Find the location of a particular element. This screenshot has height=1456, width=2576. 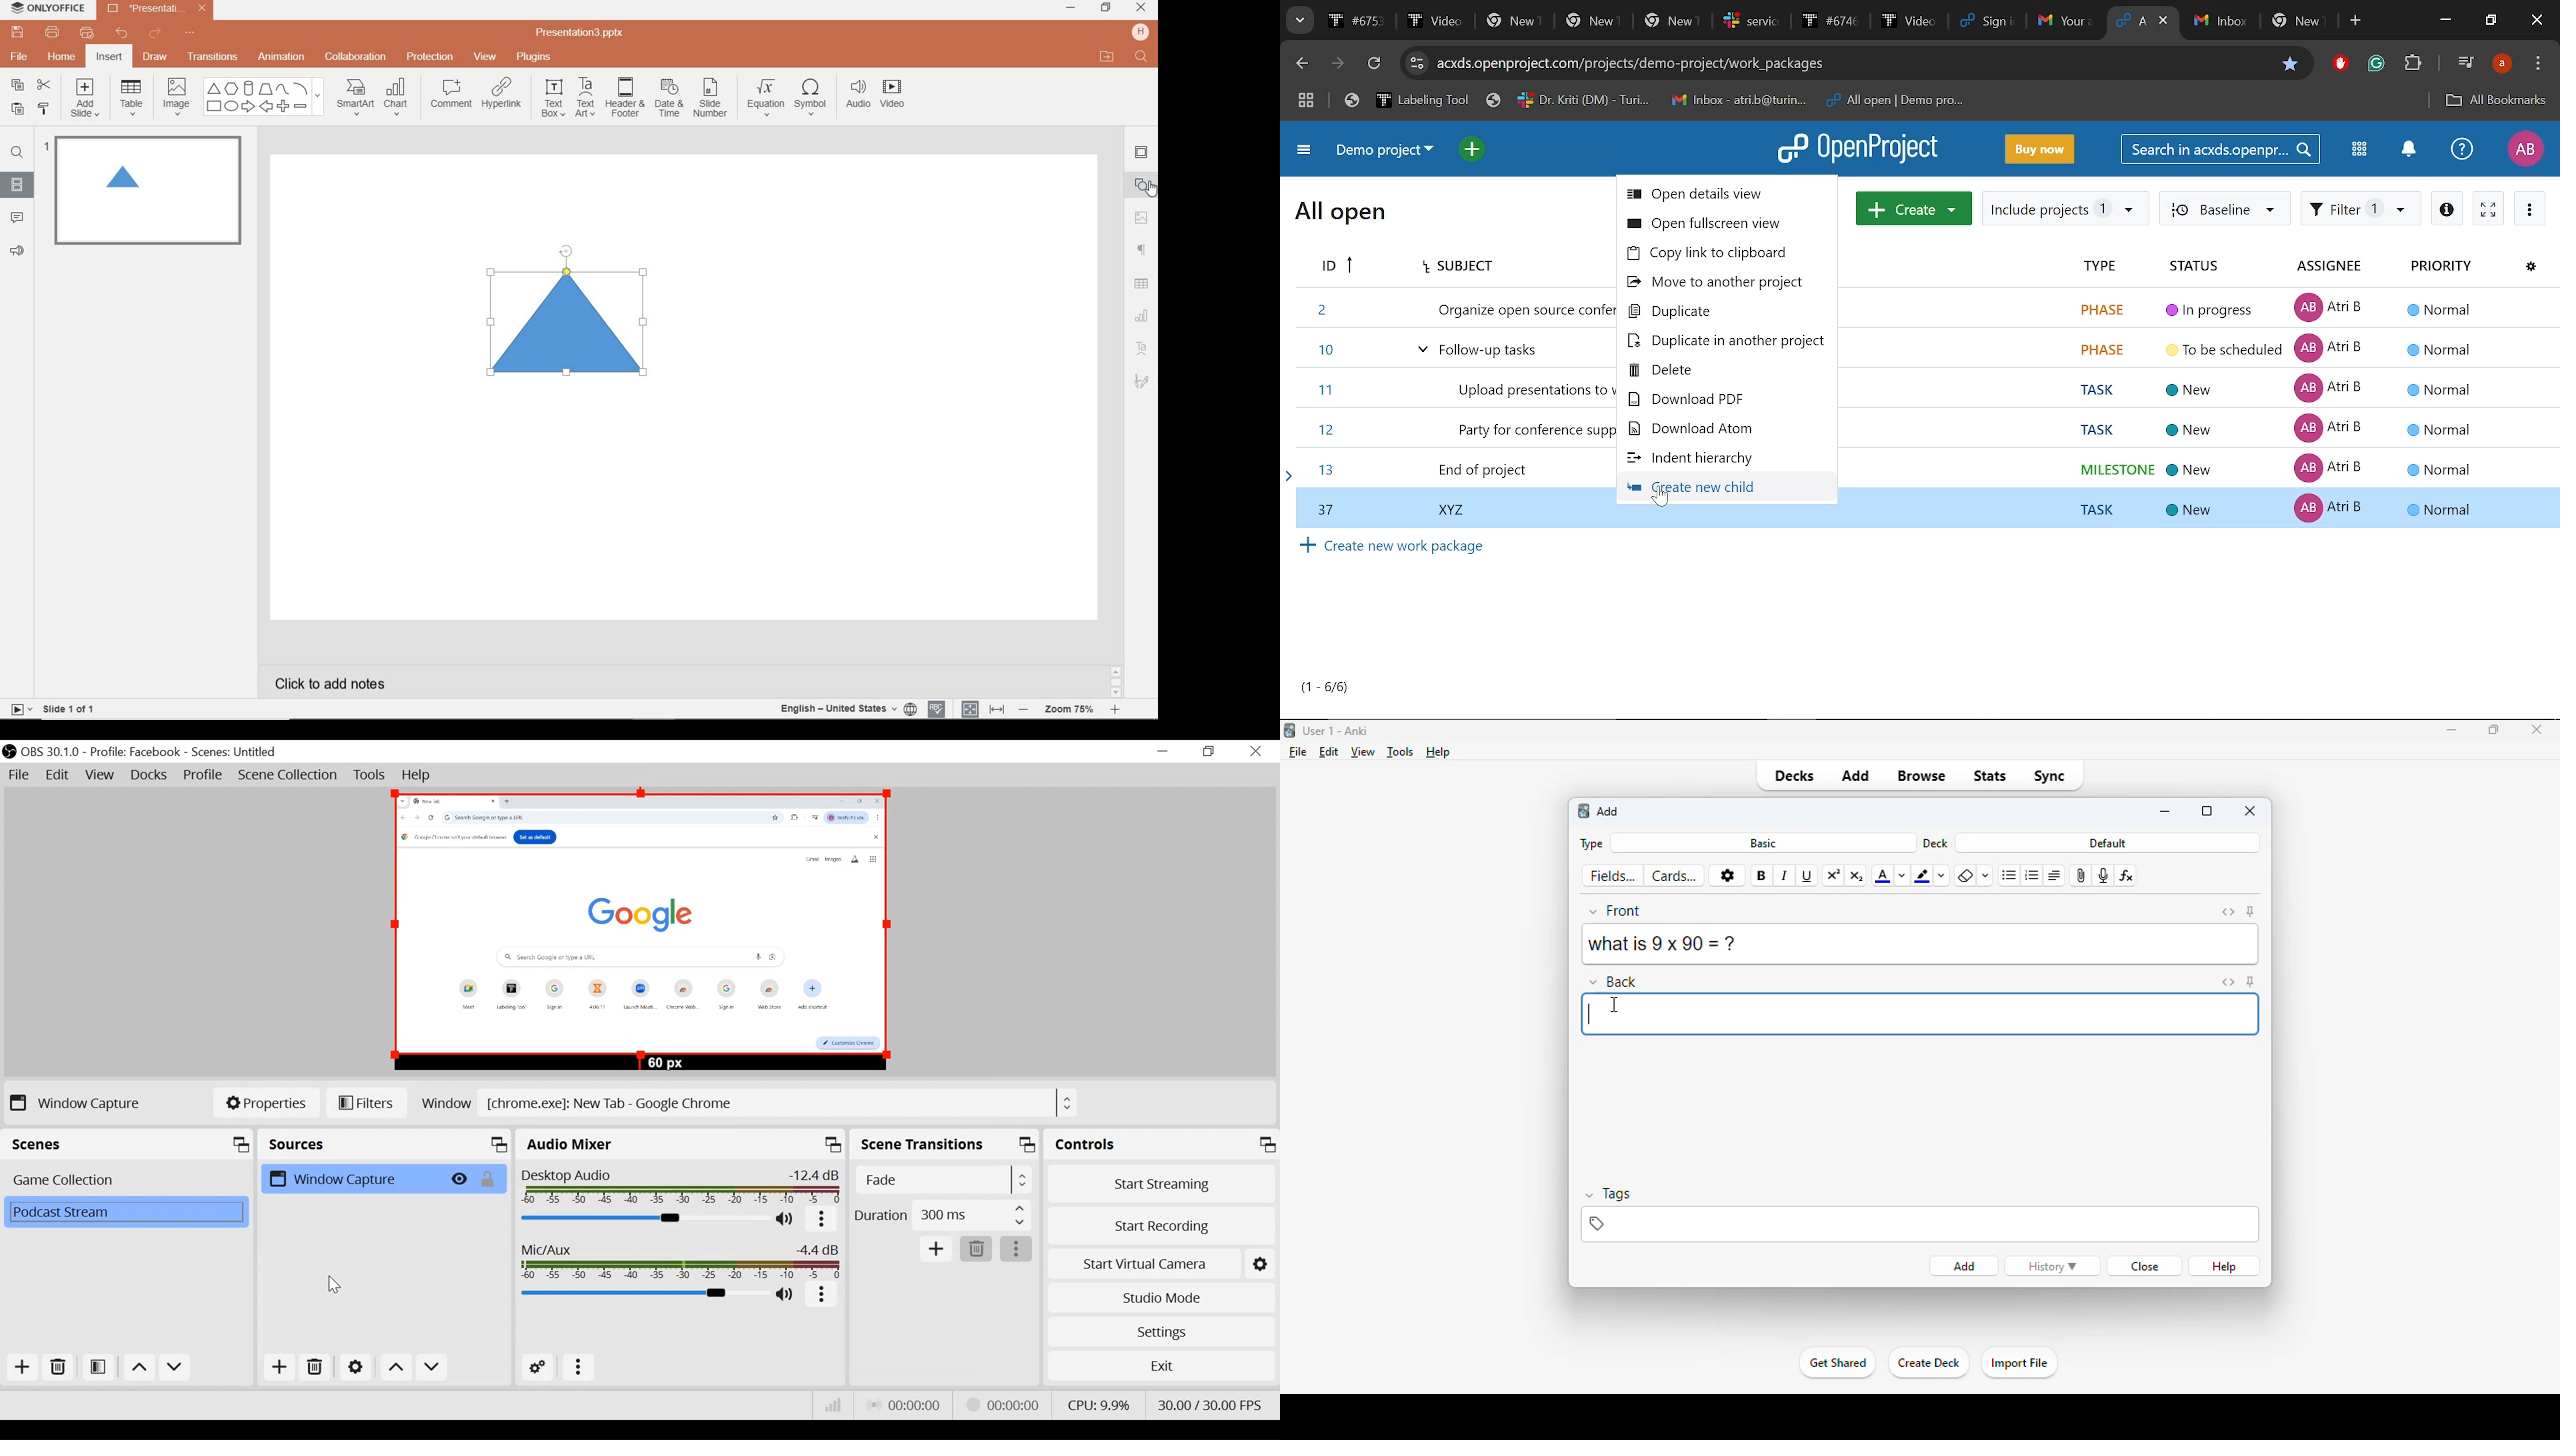

TEXT ART is located at coordinates (584, 99).